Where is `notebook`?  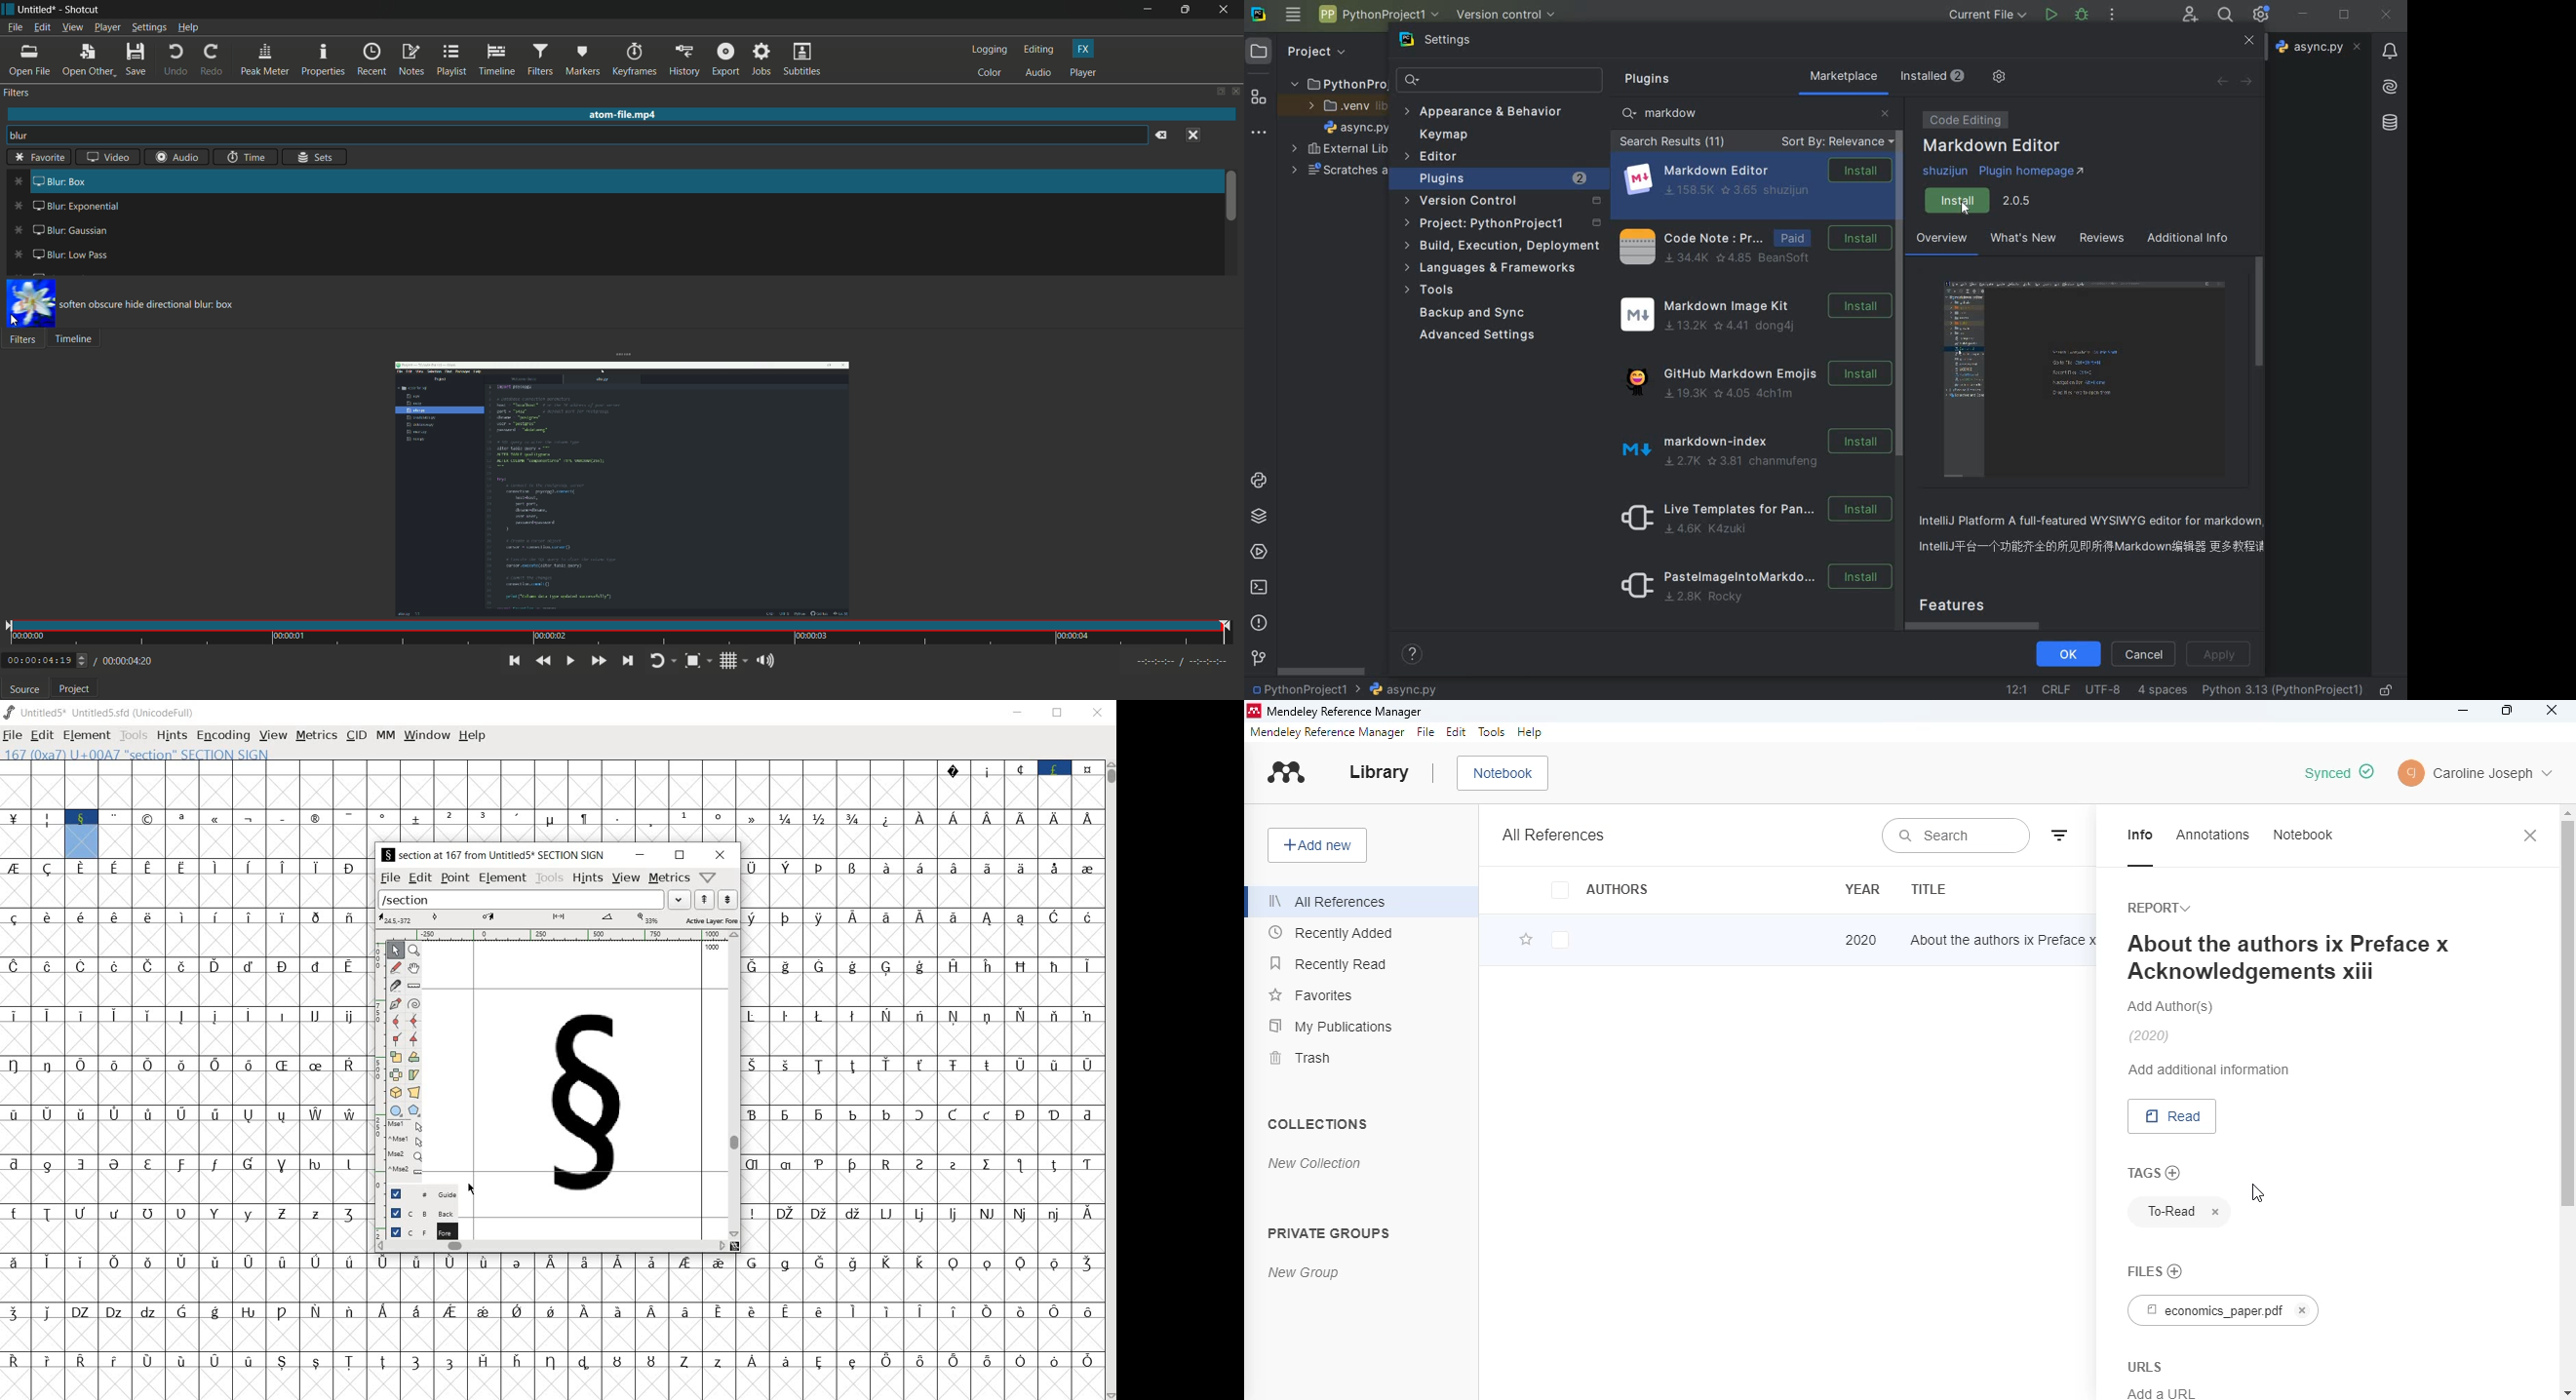
notebook is located at coordinates (2302, 834).